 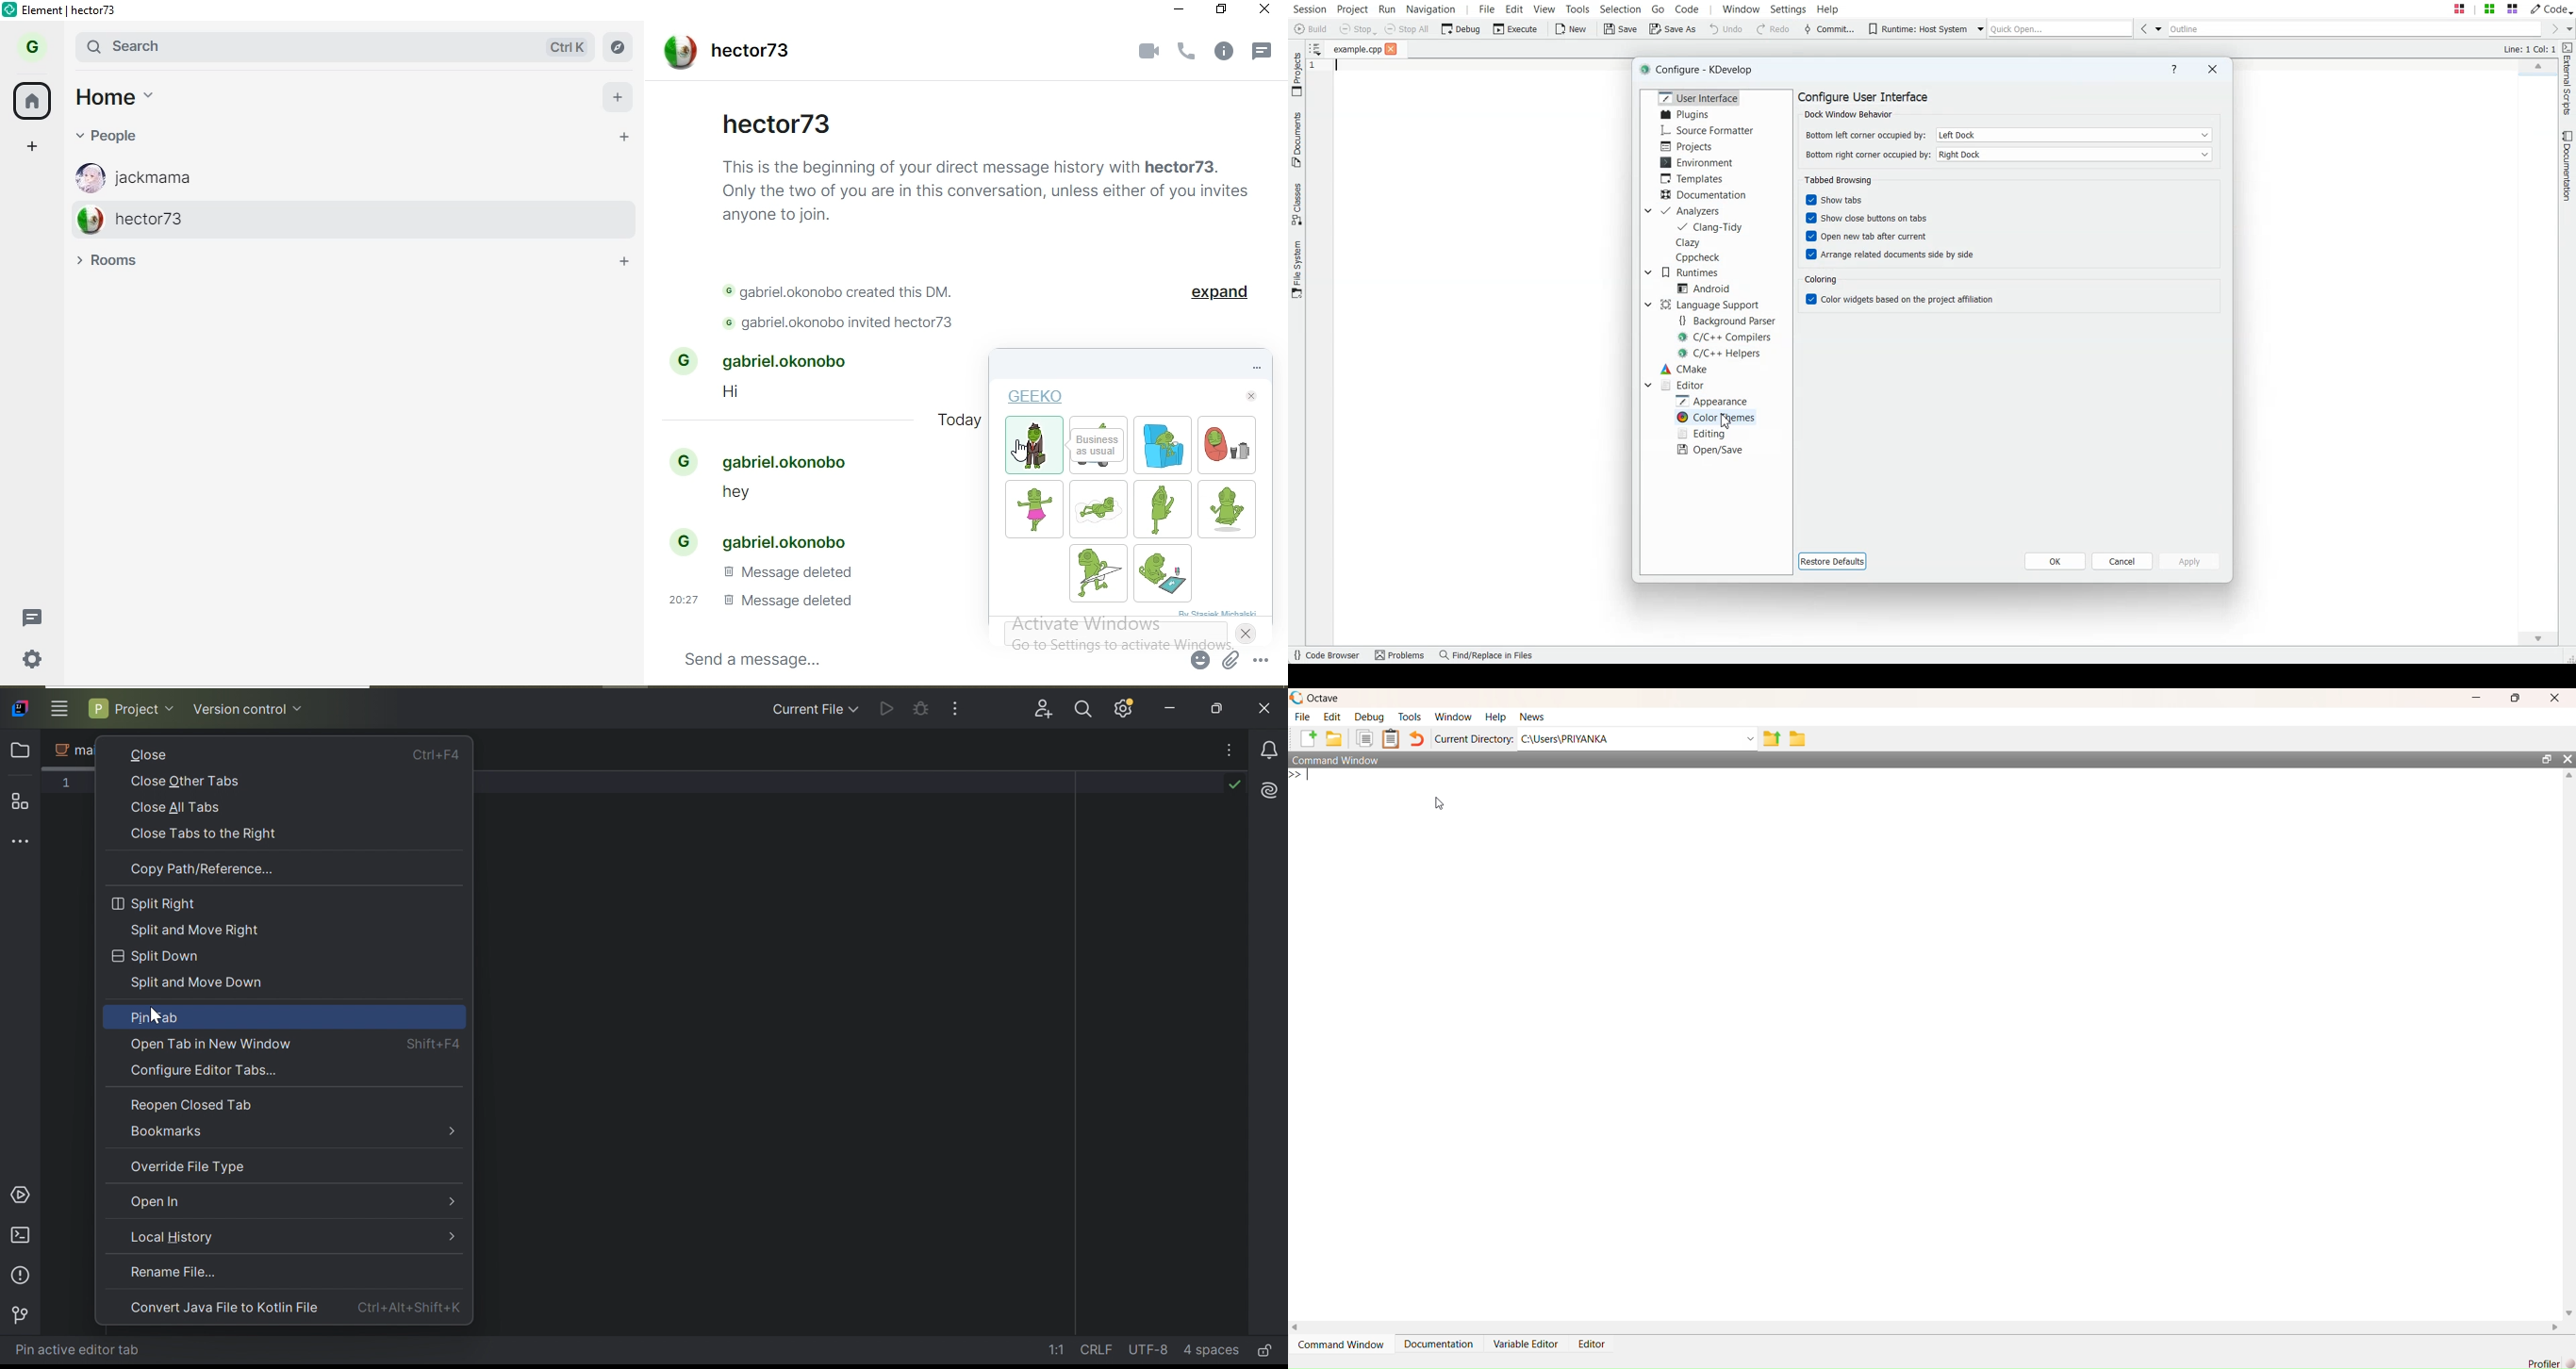 I want to click on Problems, so click(x=23, y=1276).